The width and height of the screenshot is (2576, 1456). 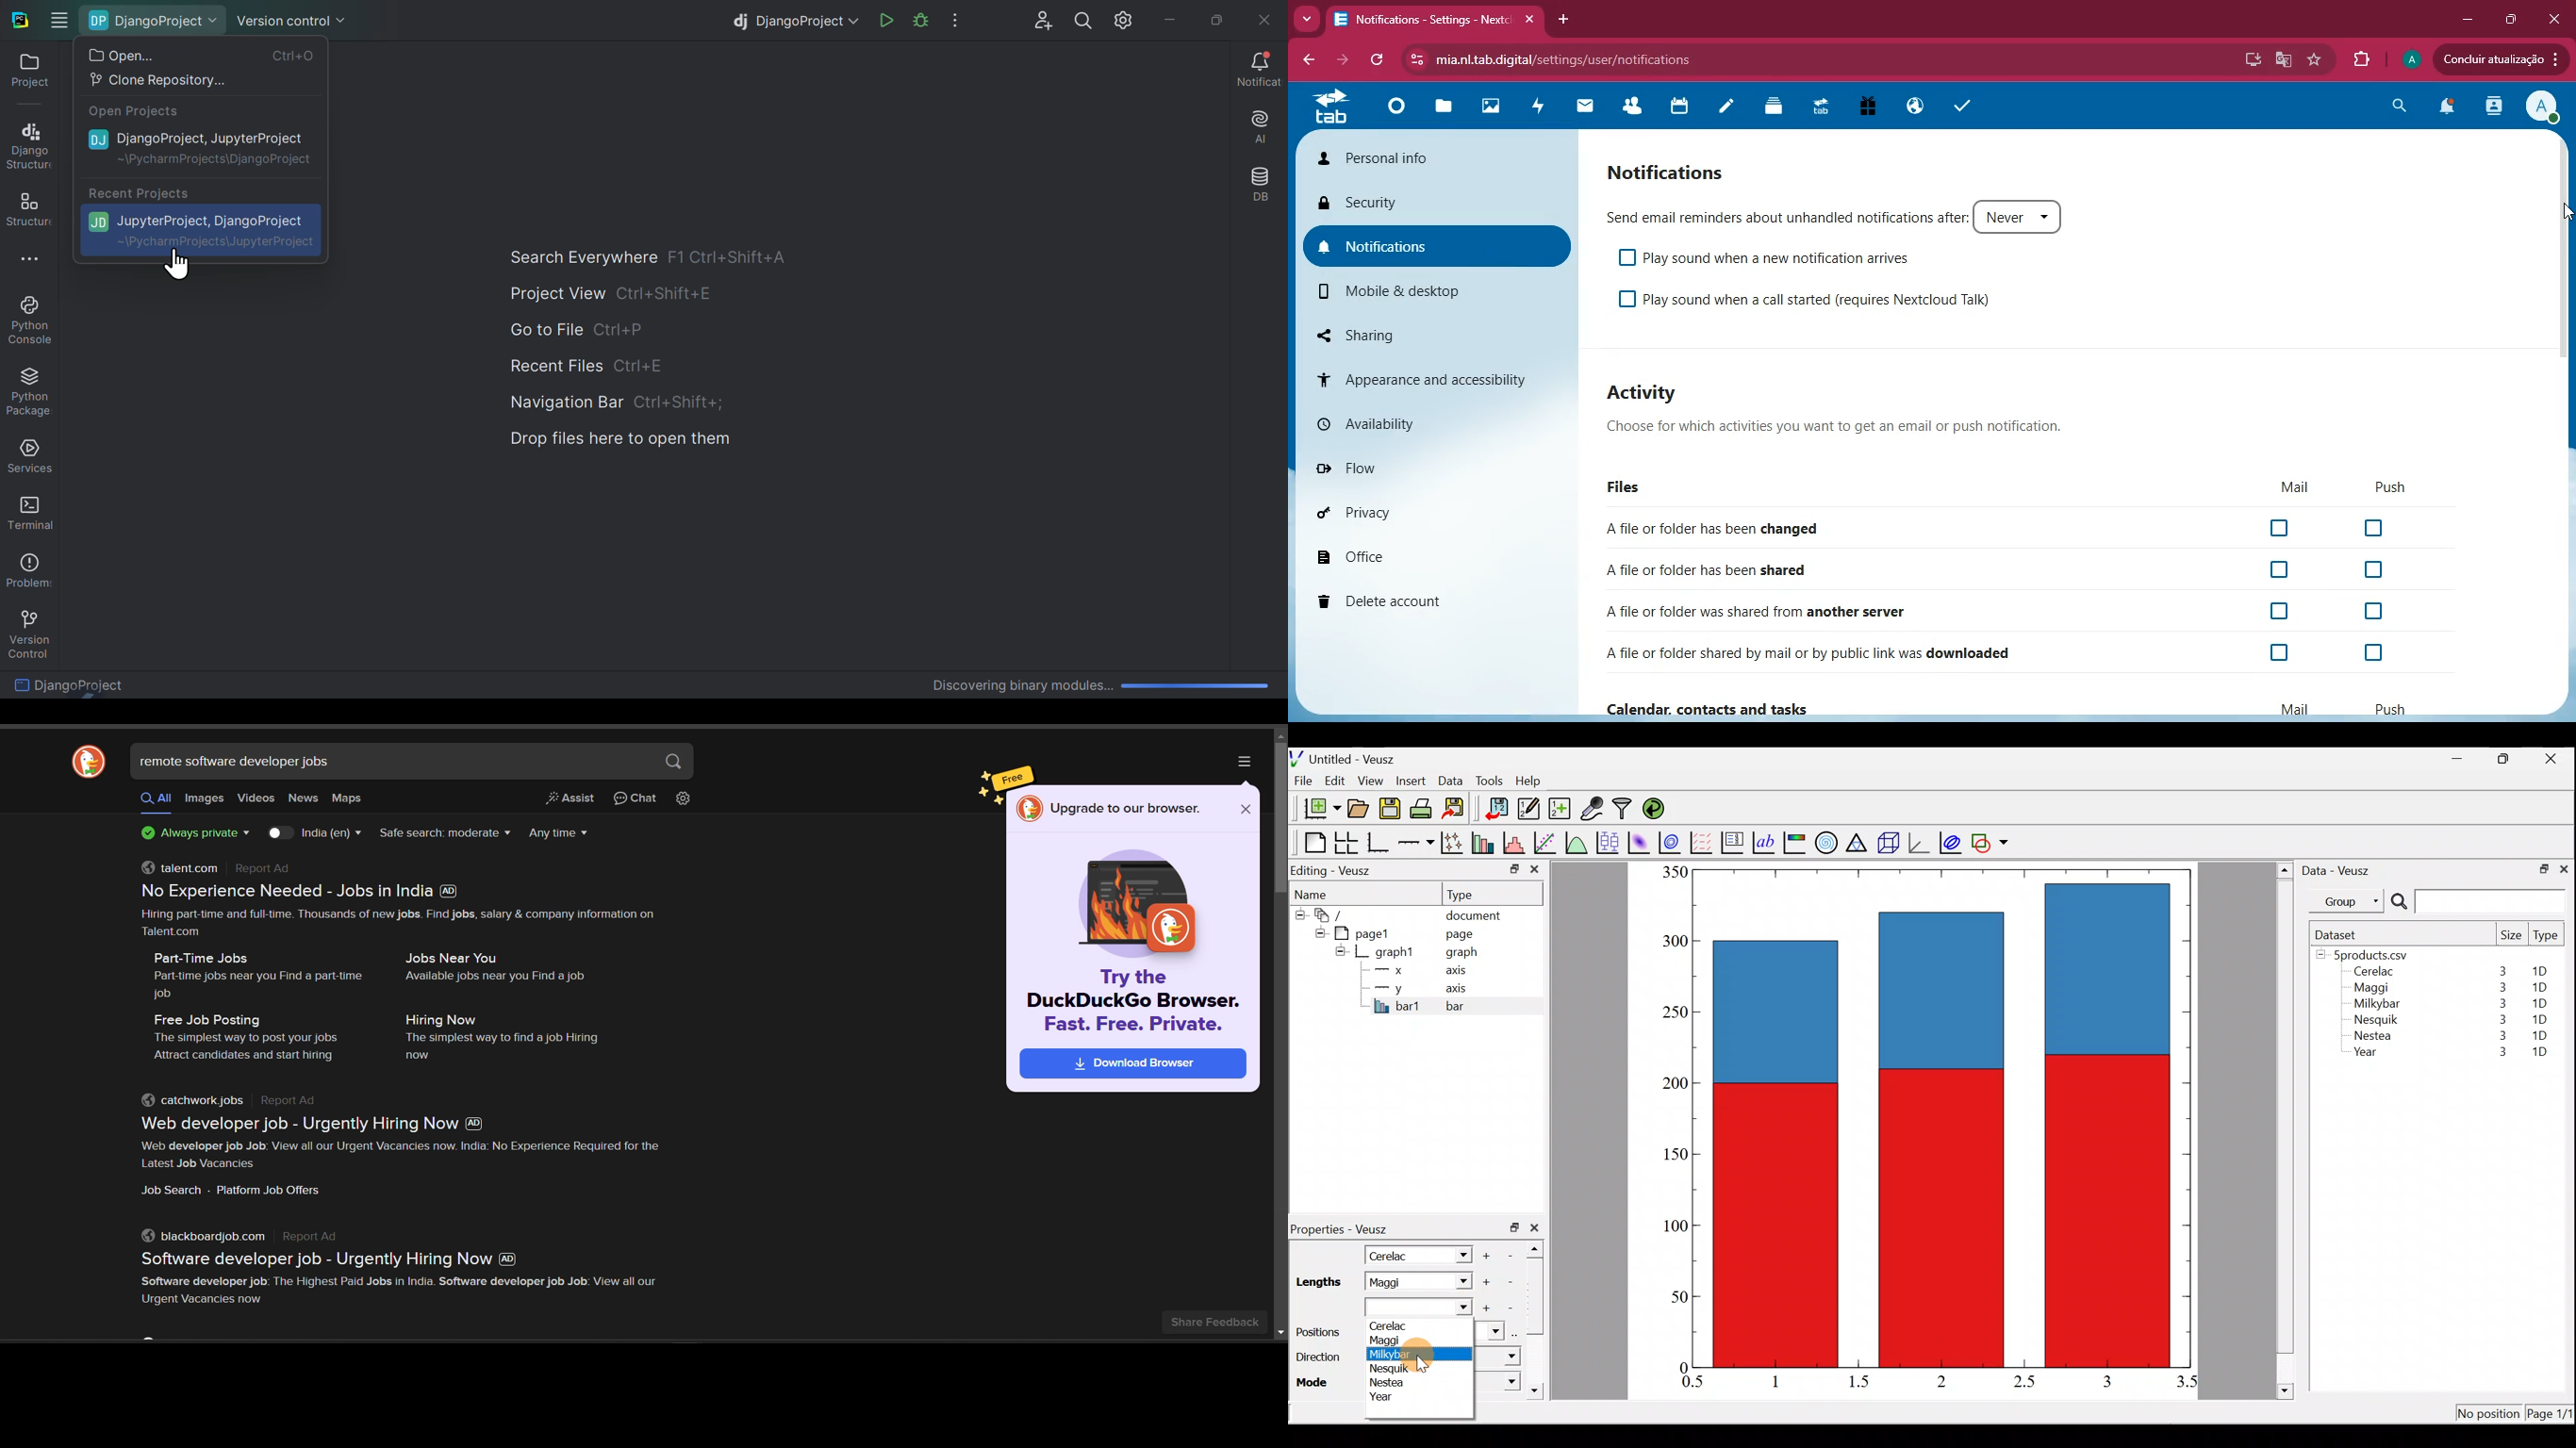 What do you see at coordinates (1829, 218) in the screenshot?
I see `Send email reminders about unhandled notifications after: Never` at bounding box center [1829, 218].